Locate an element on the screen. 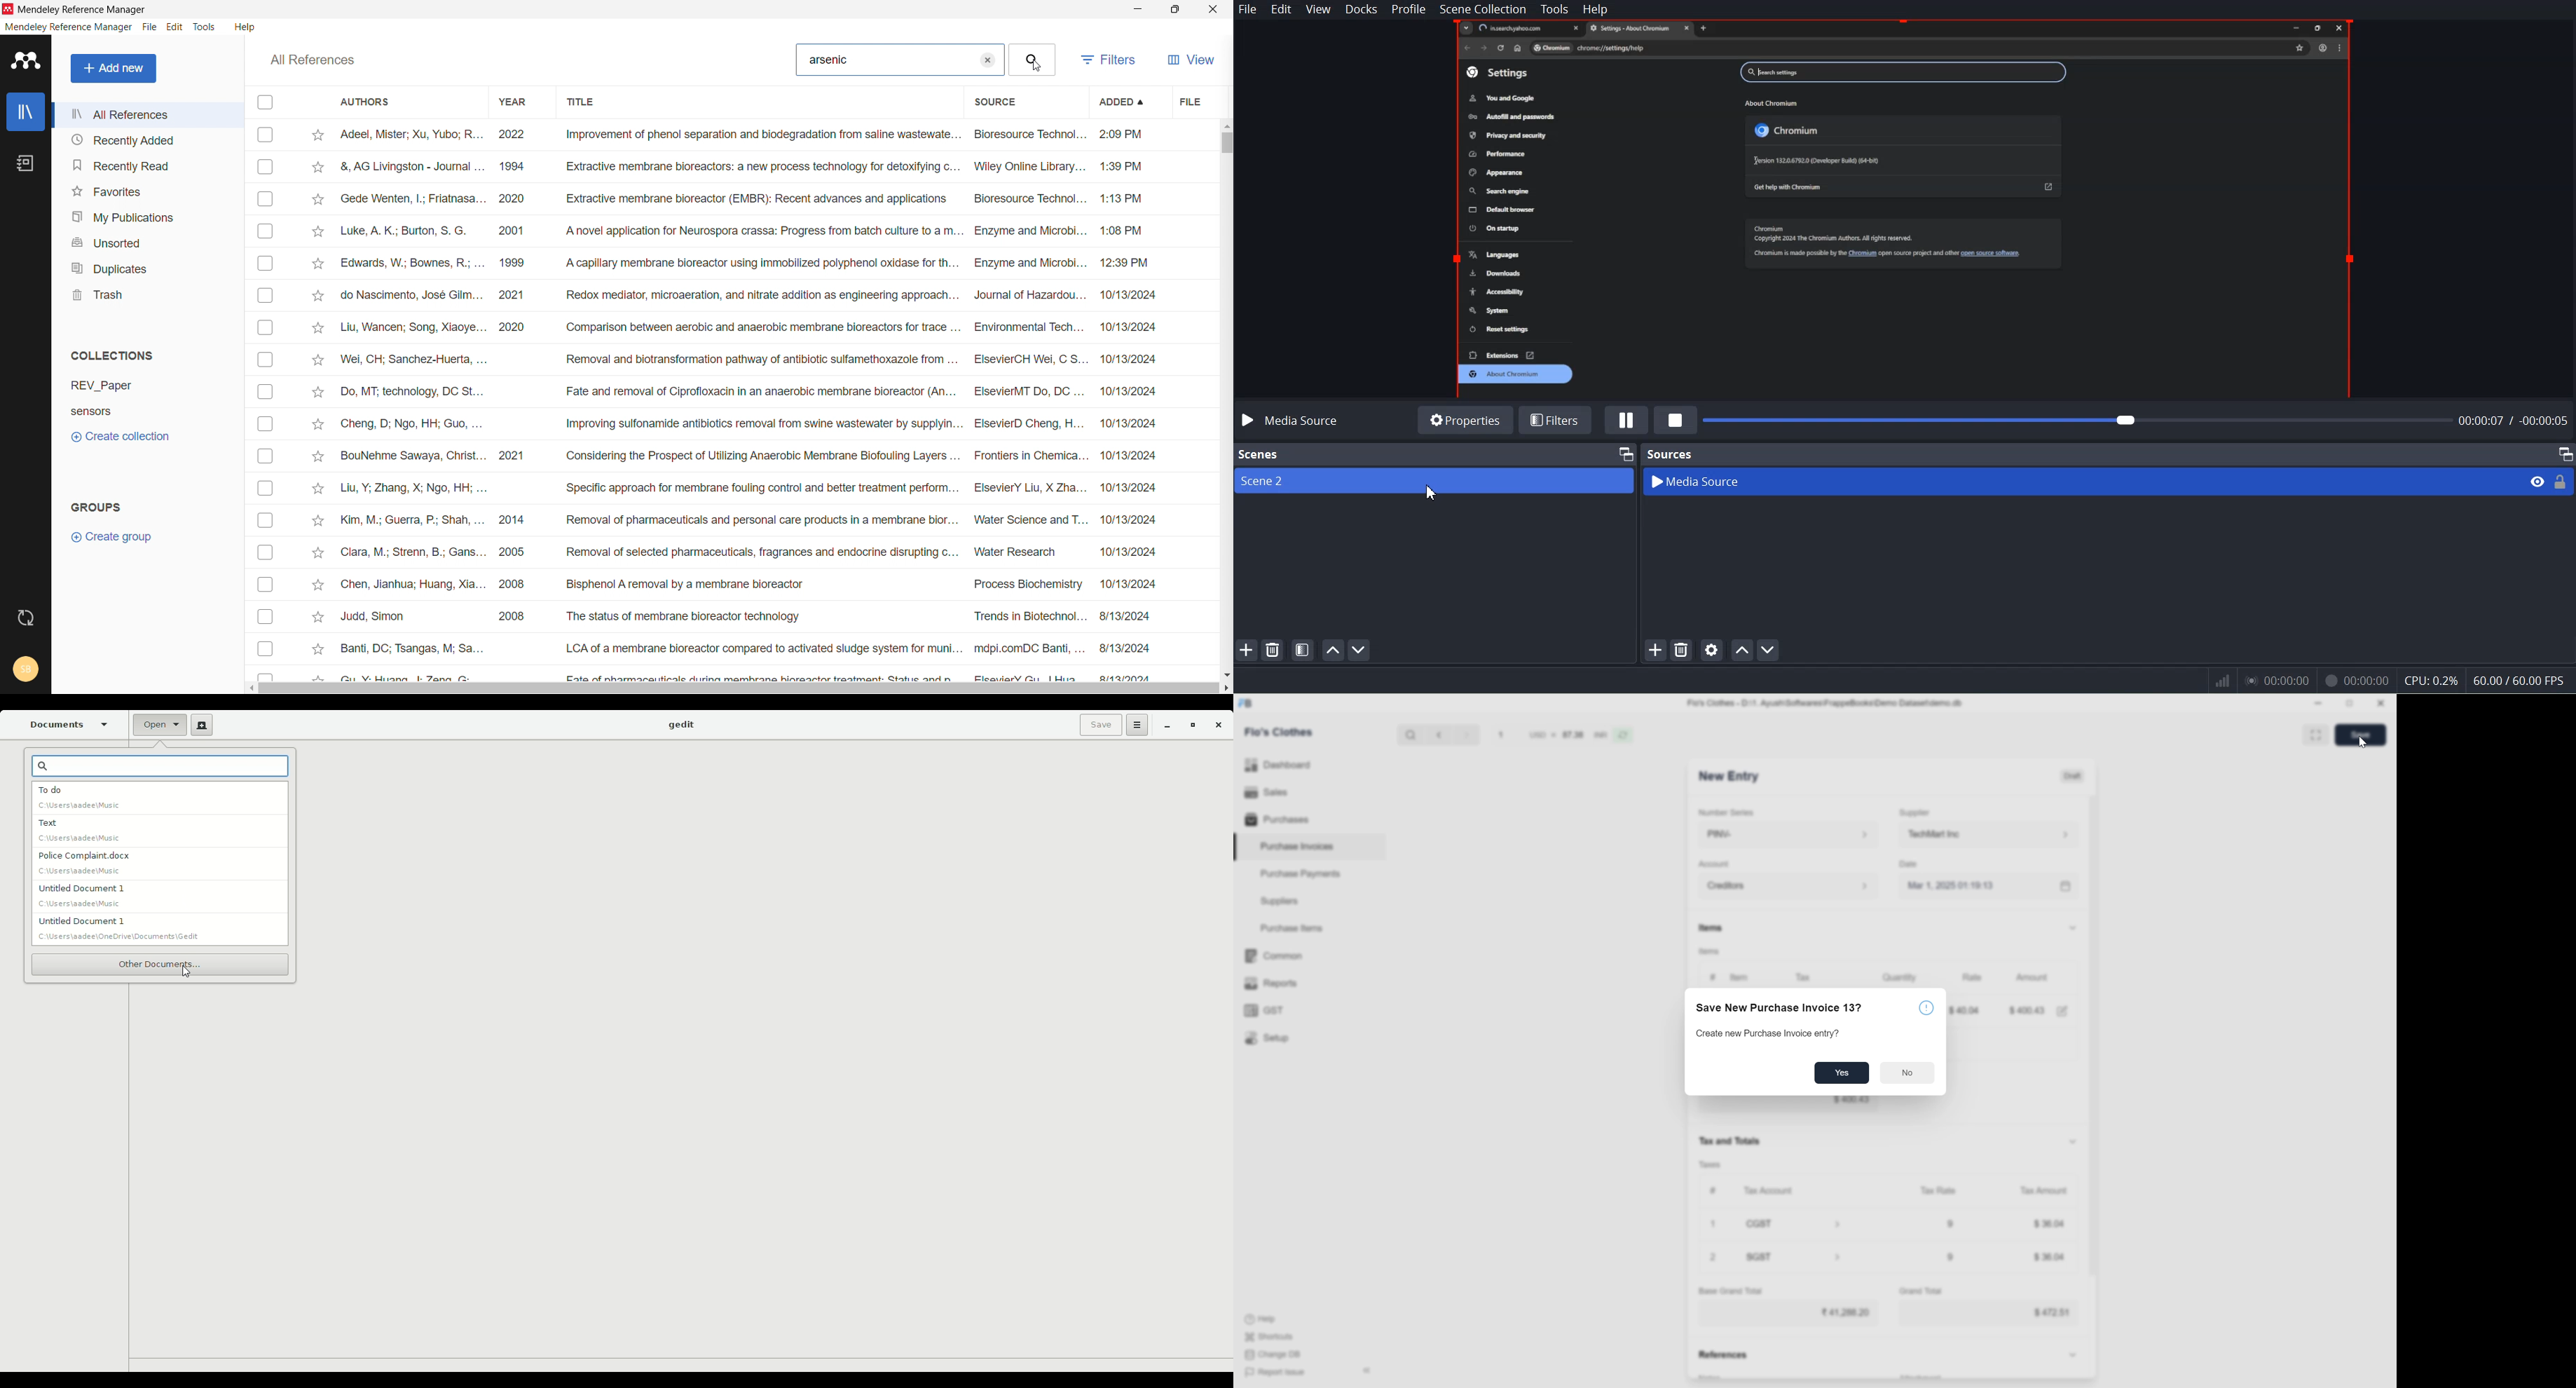 This screenshot has width=2576, height=1400. File Preview window is located at coordinates (1907, 208).